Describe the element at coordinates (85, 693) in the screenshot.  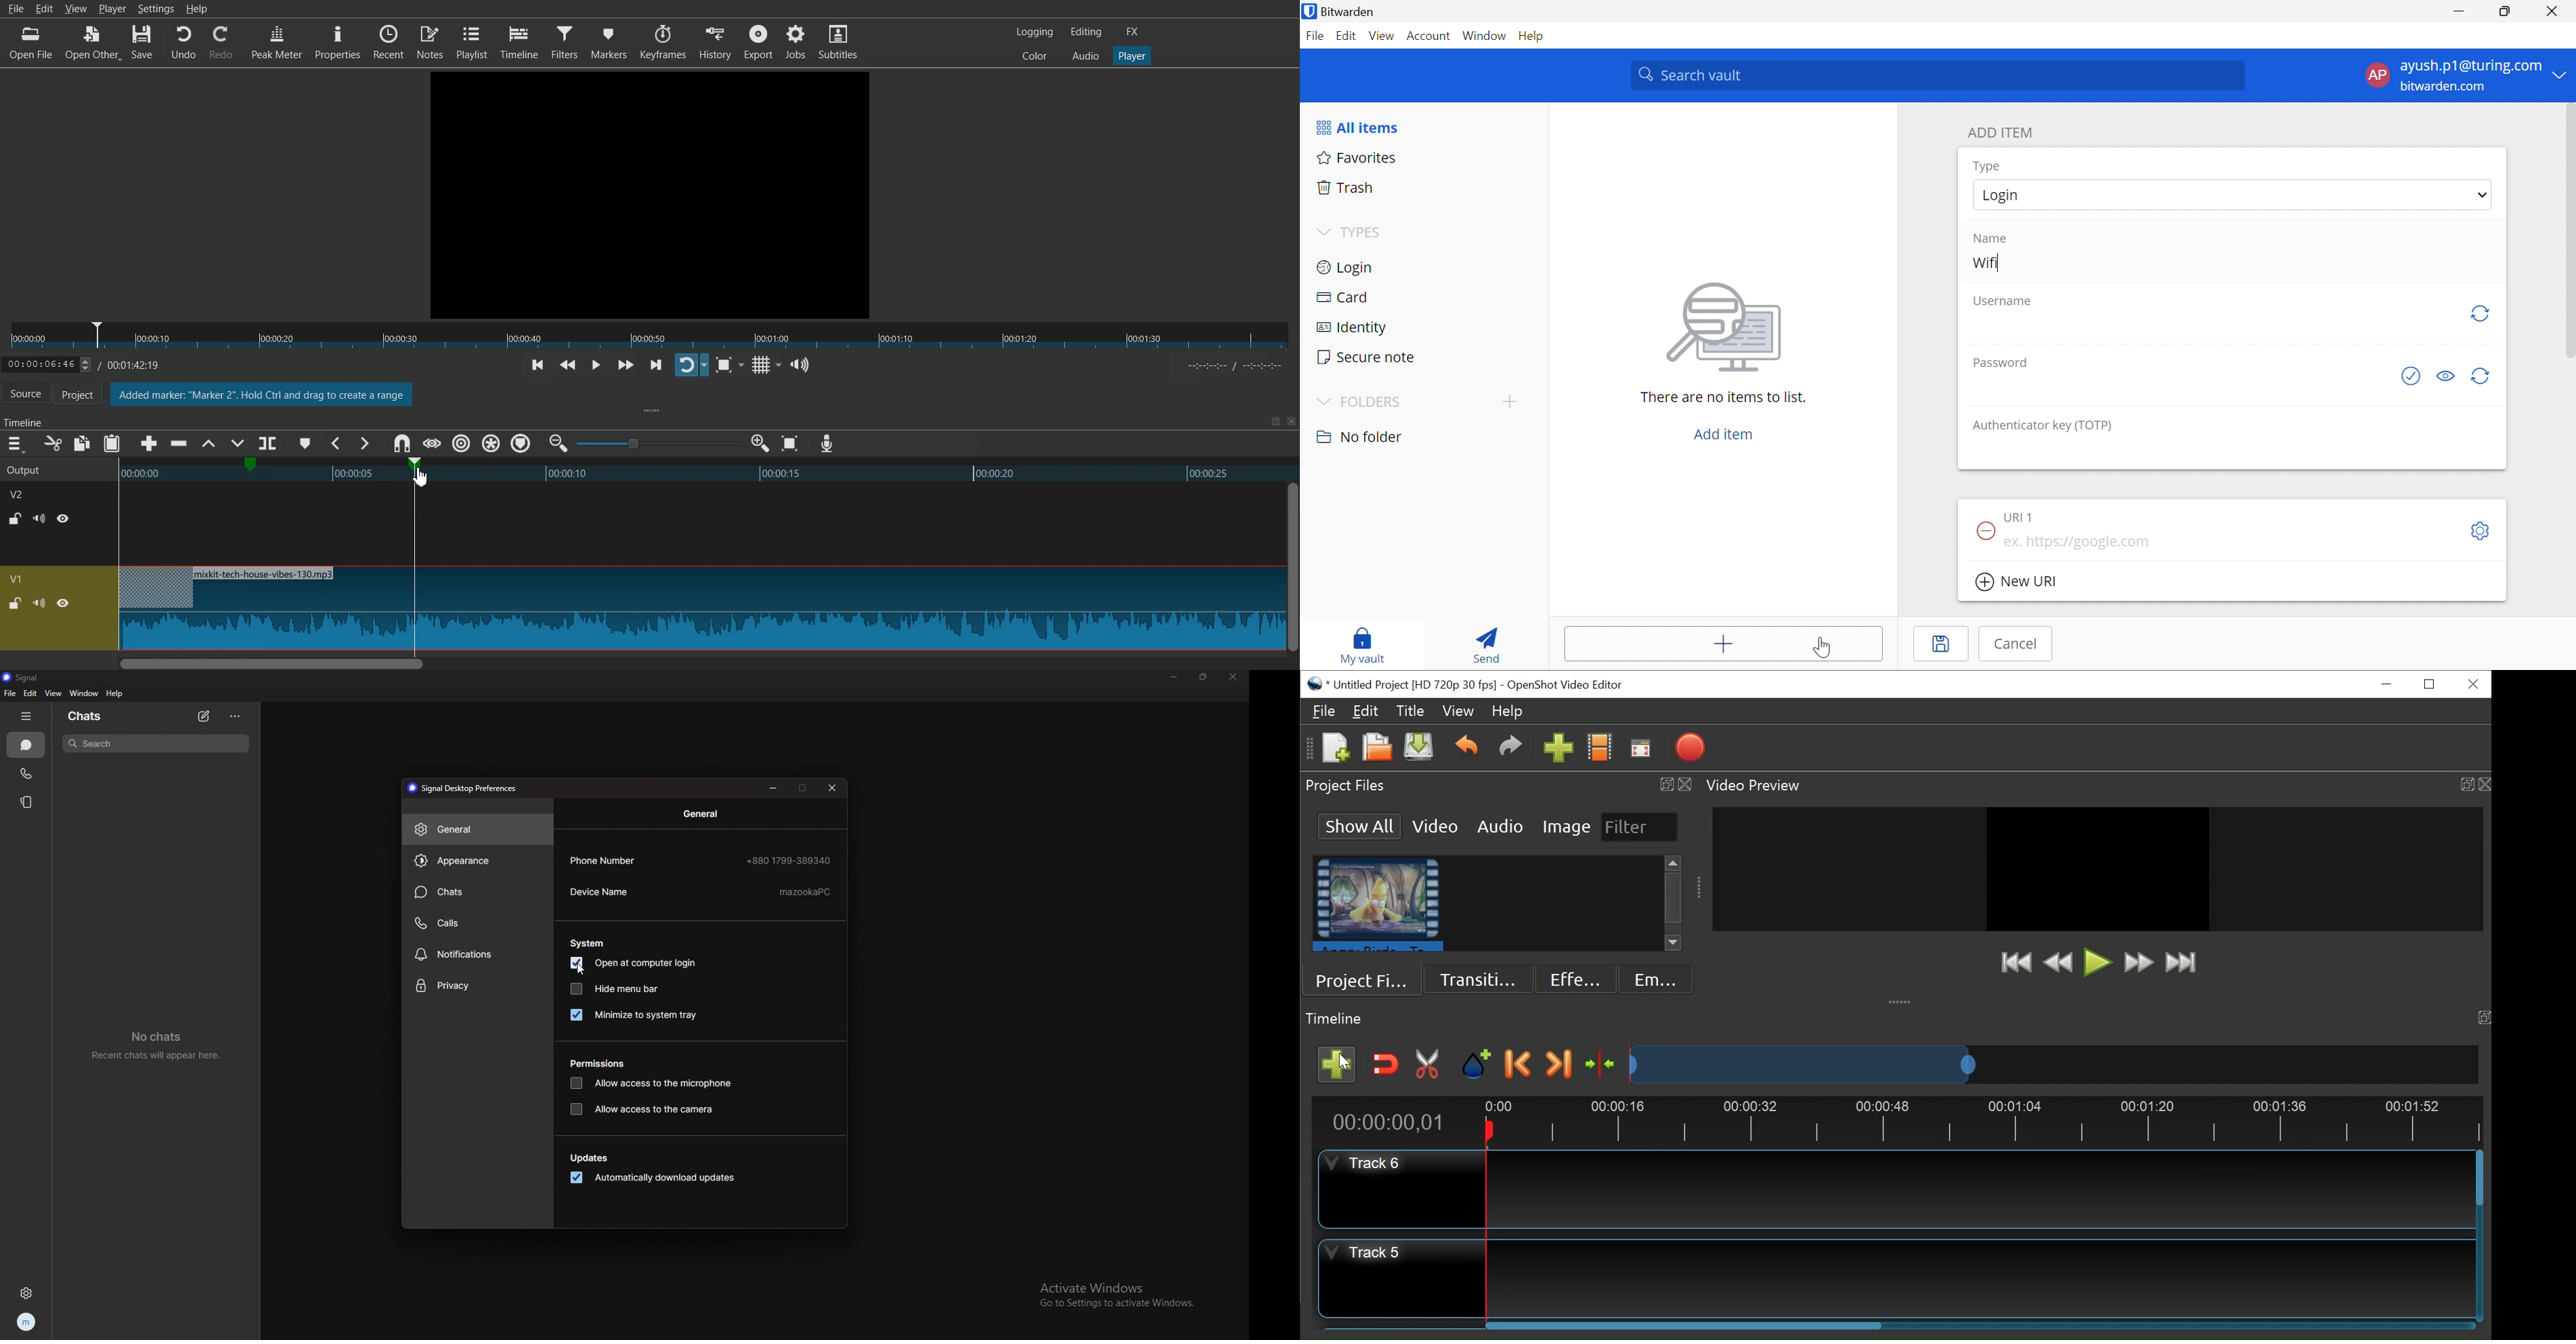
I see `window` at that location.